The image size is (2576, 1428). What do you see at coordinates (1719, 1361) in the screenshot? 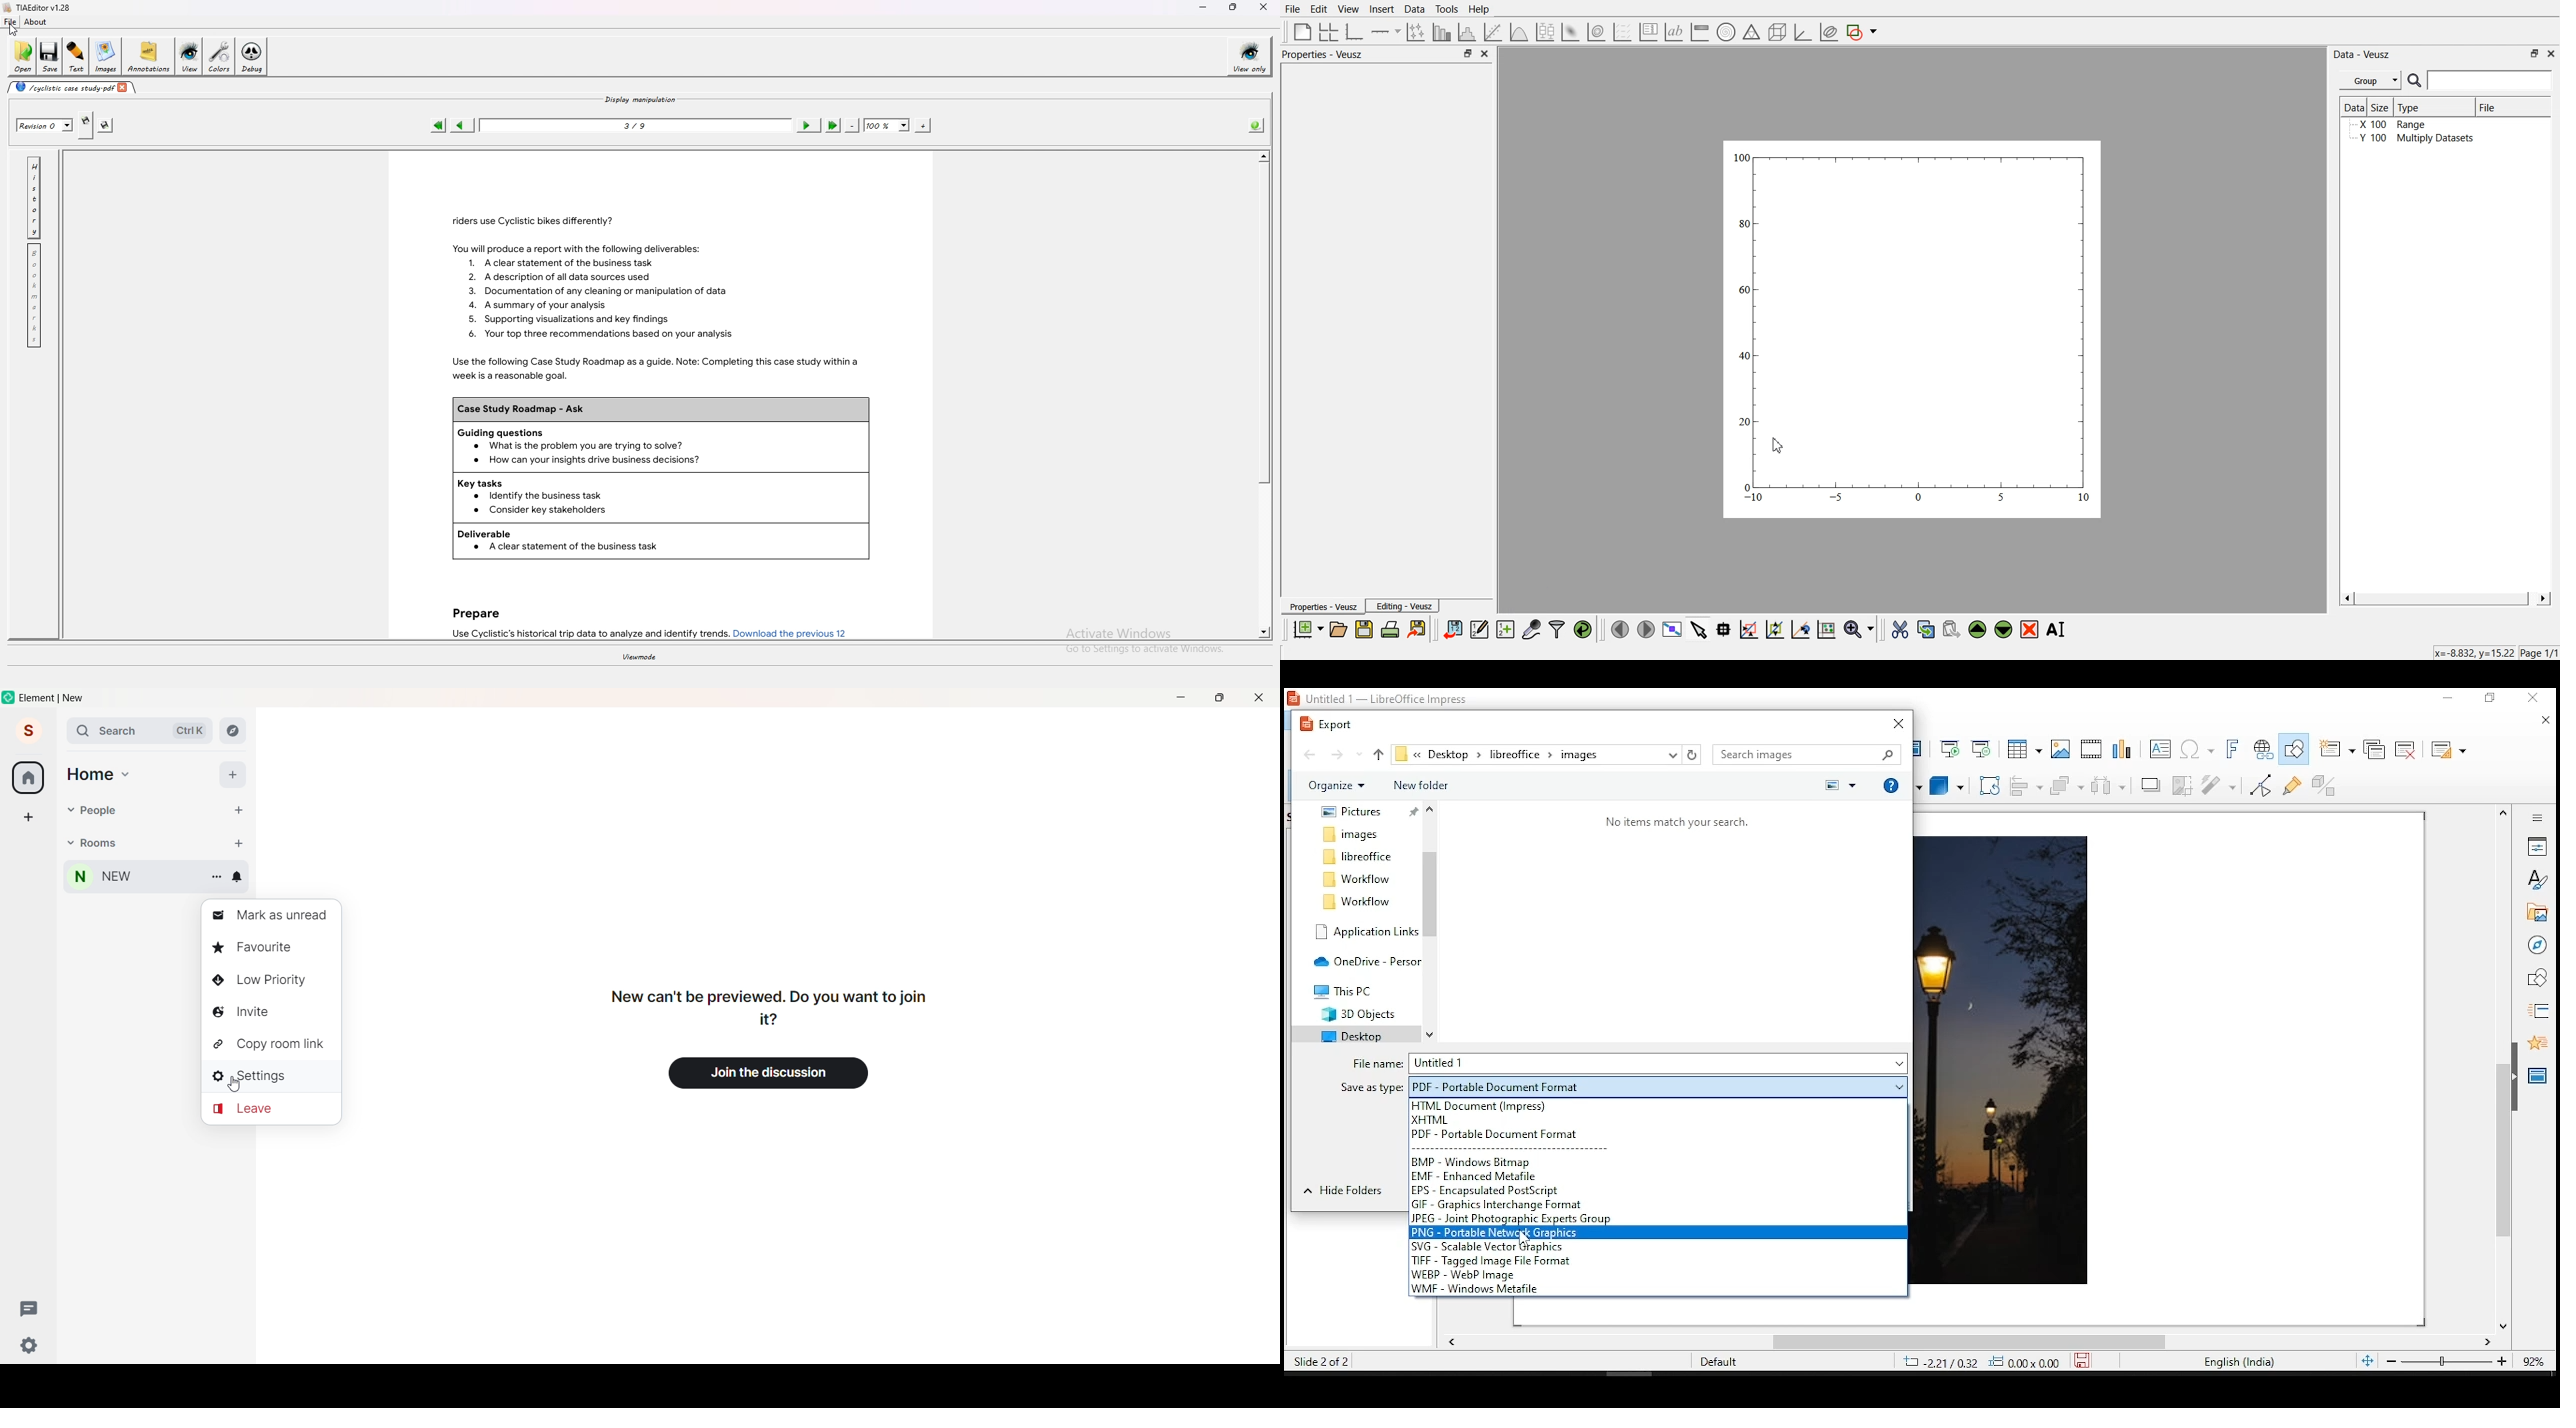
I see `Default` at bounding box center [1719, 1361].